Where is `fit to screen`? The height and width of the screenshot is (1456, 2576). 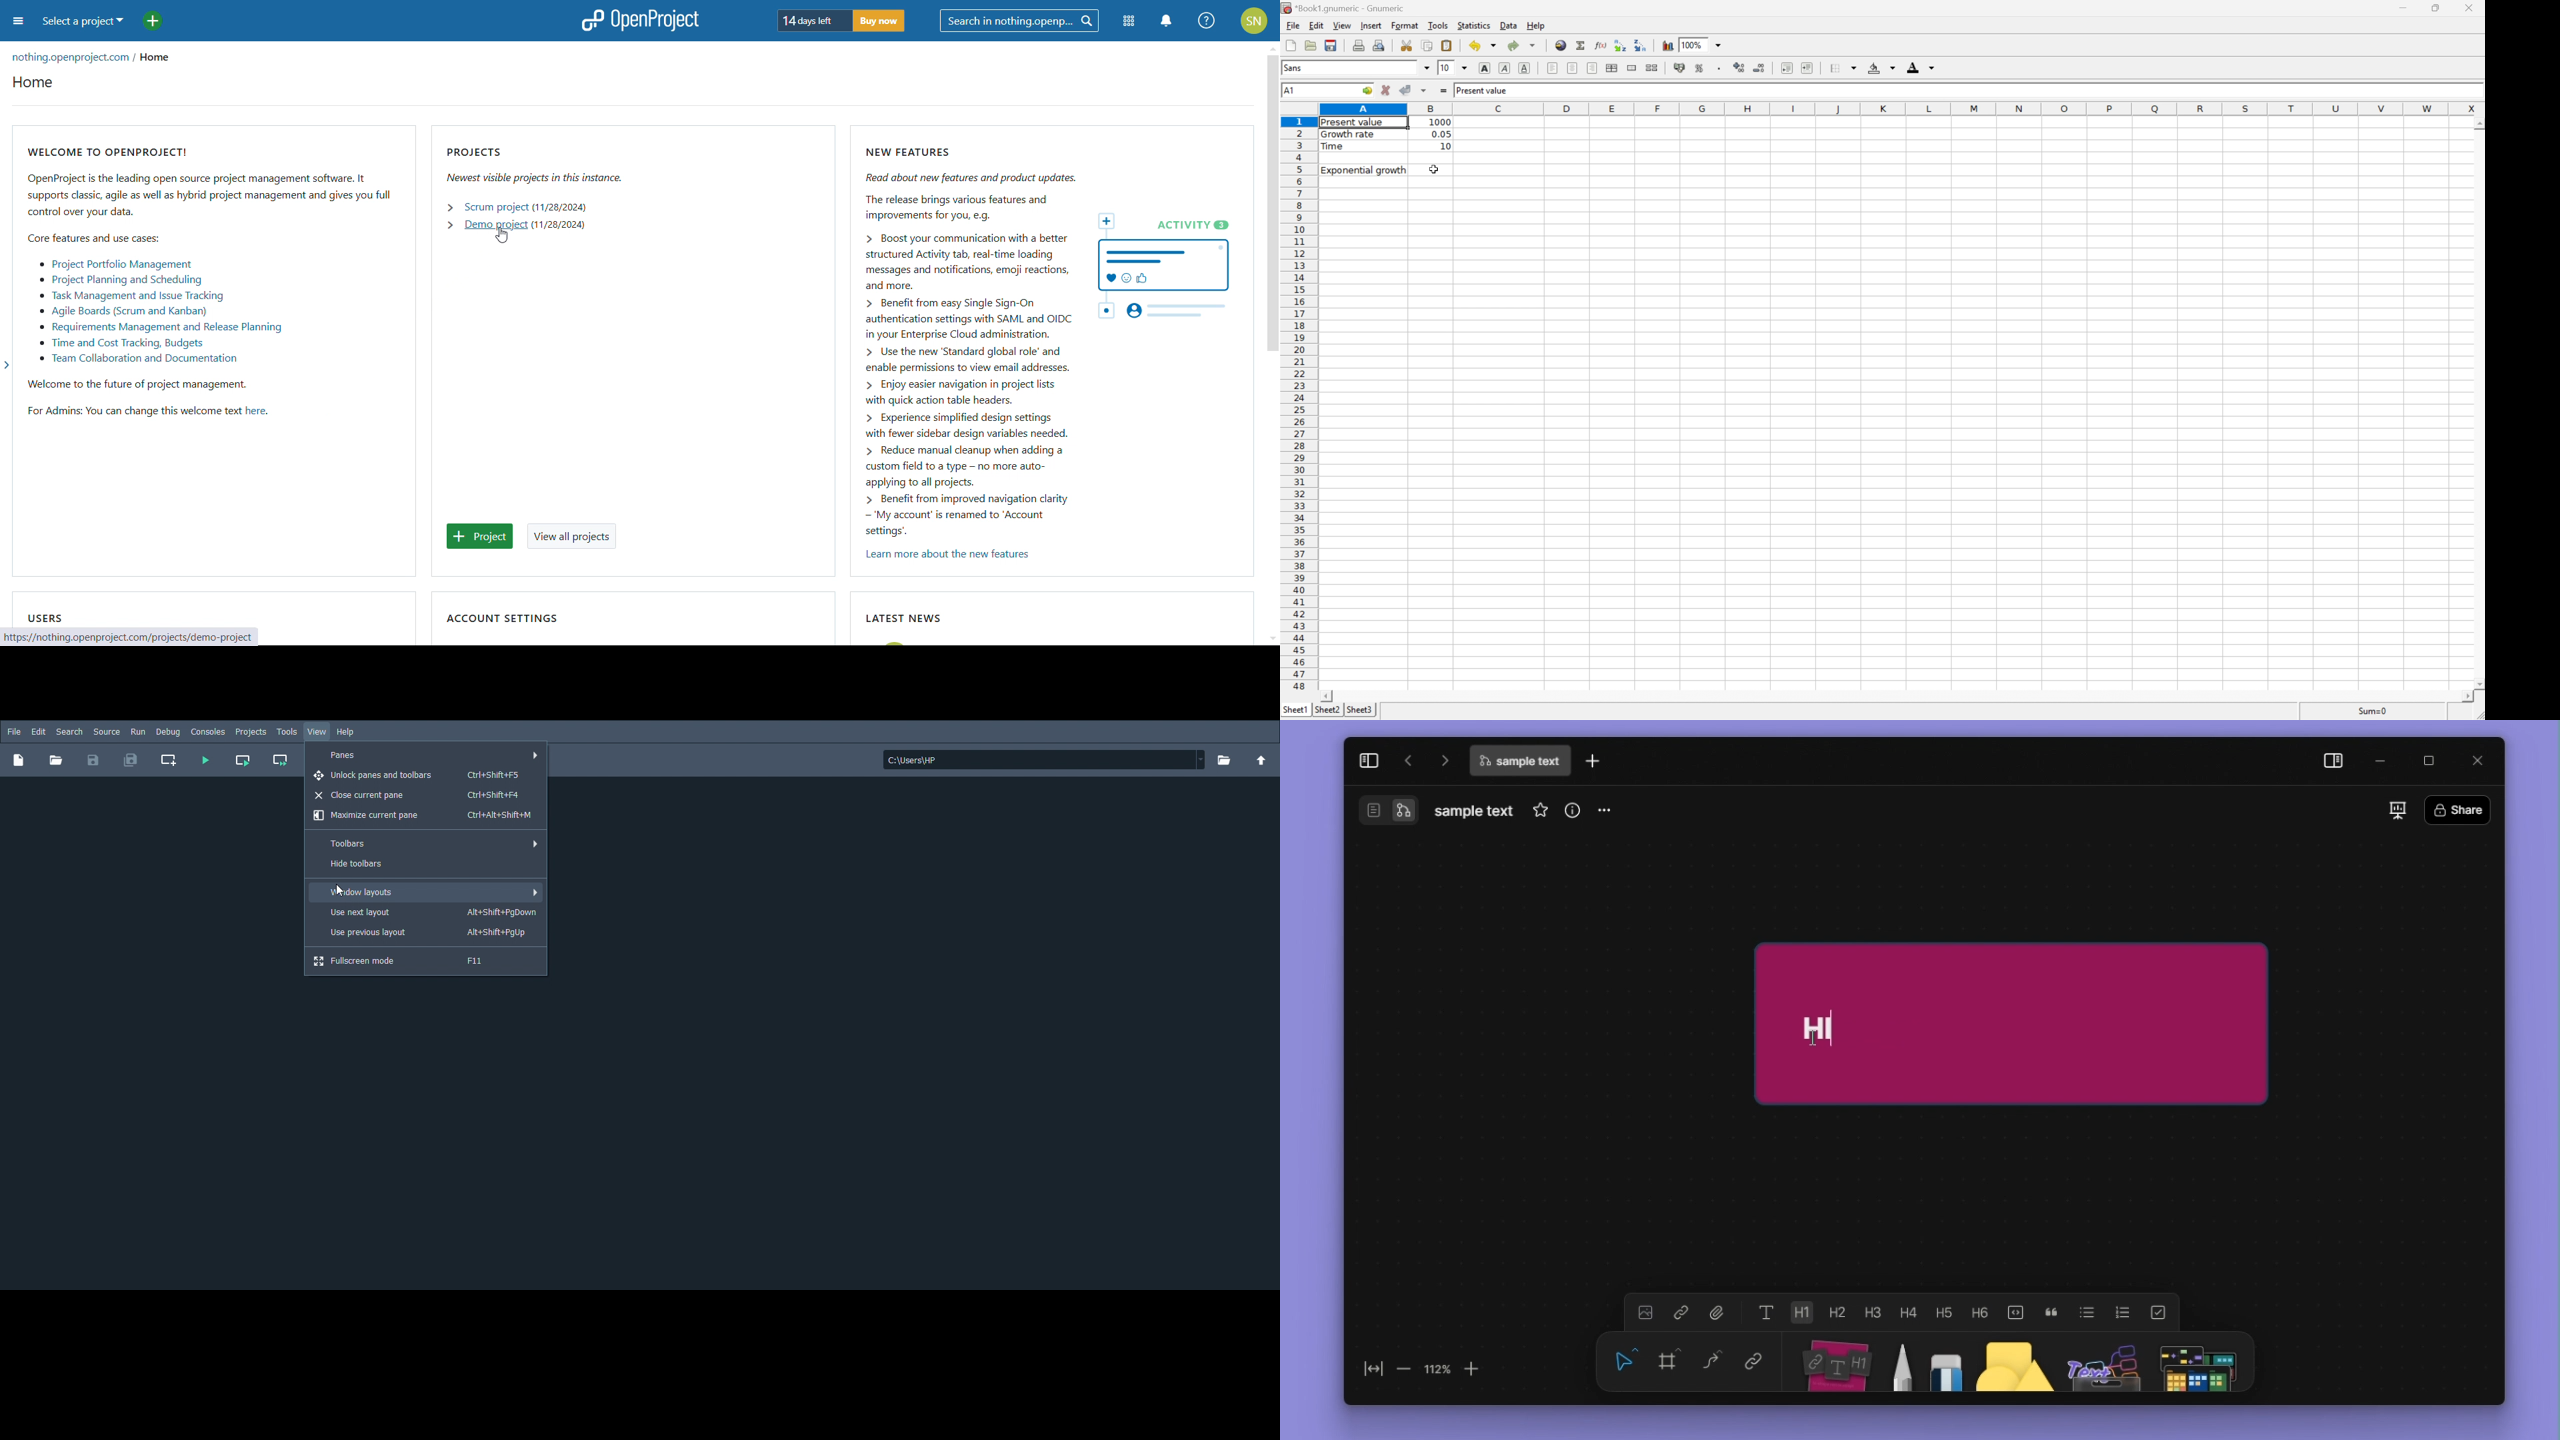 fit to screen is located at coordinates (1374, 1369).